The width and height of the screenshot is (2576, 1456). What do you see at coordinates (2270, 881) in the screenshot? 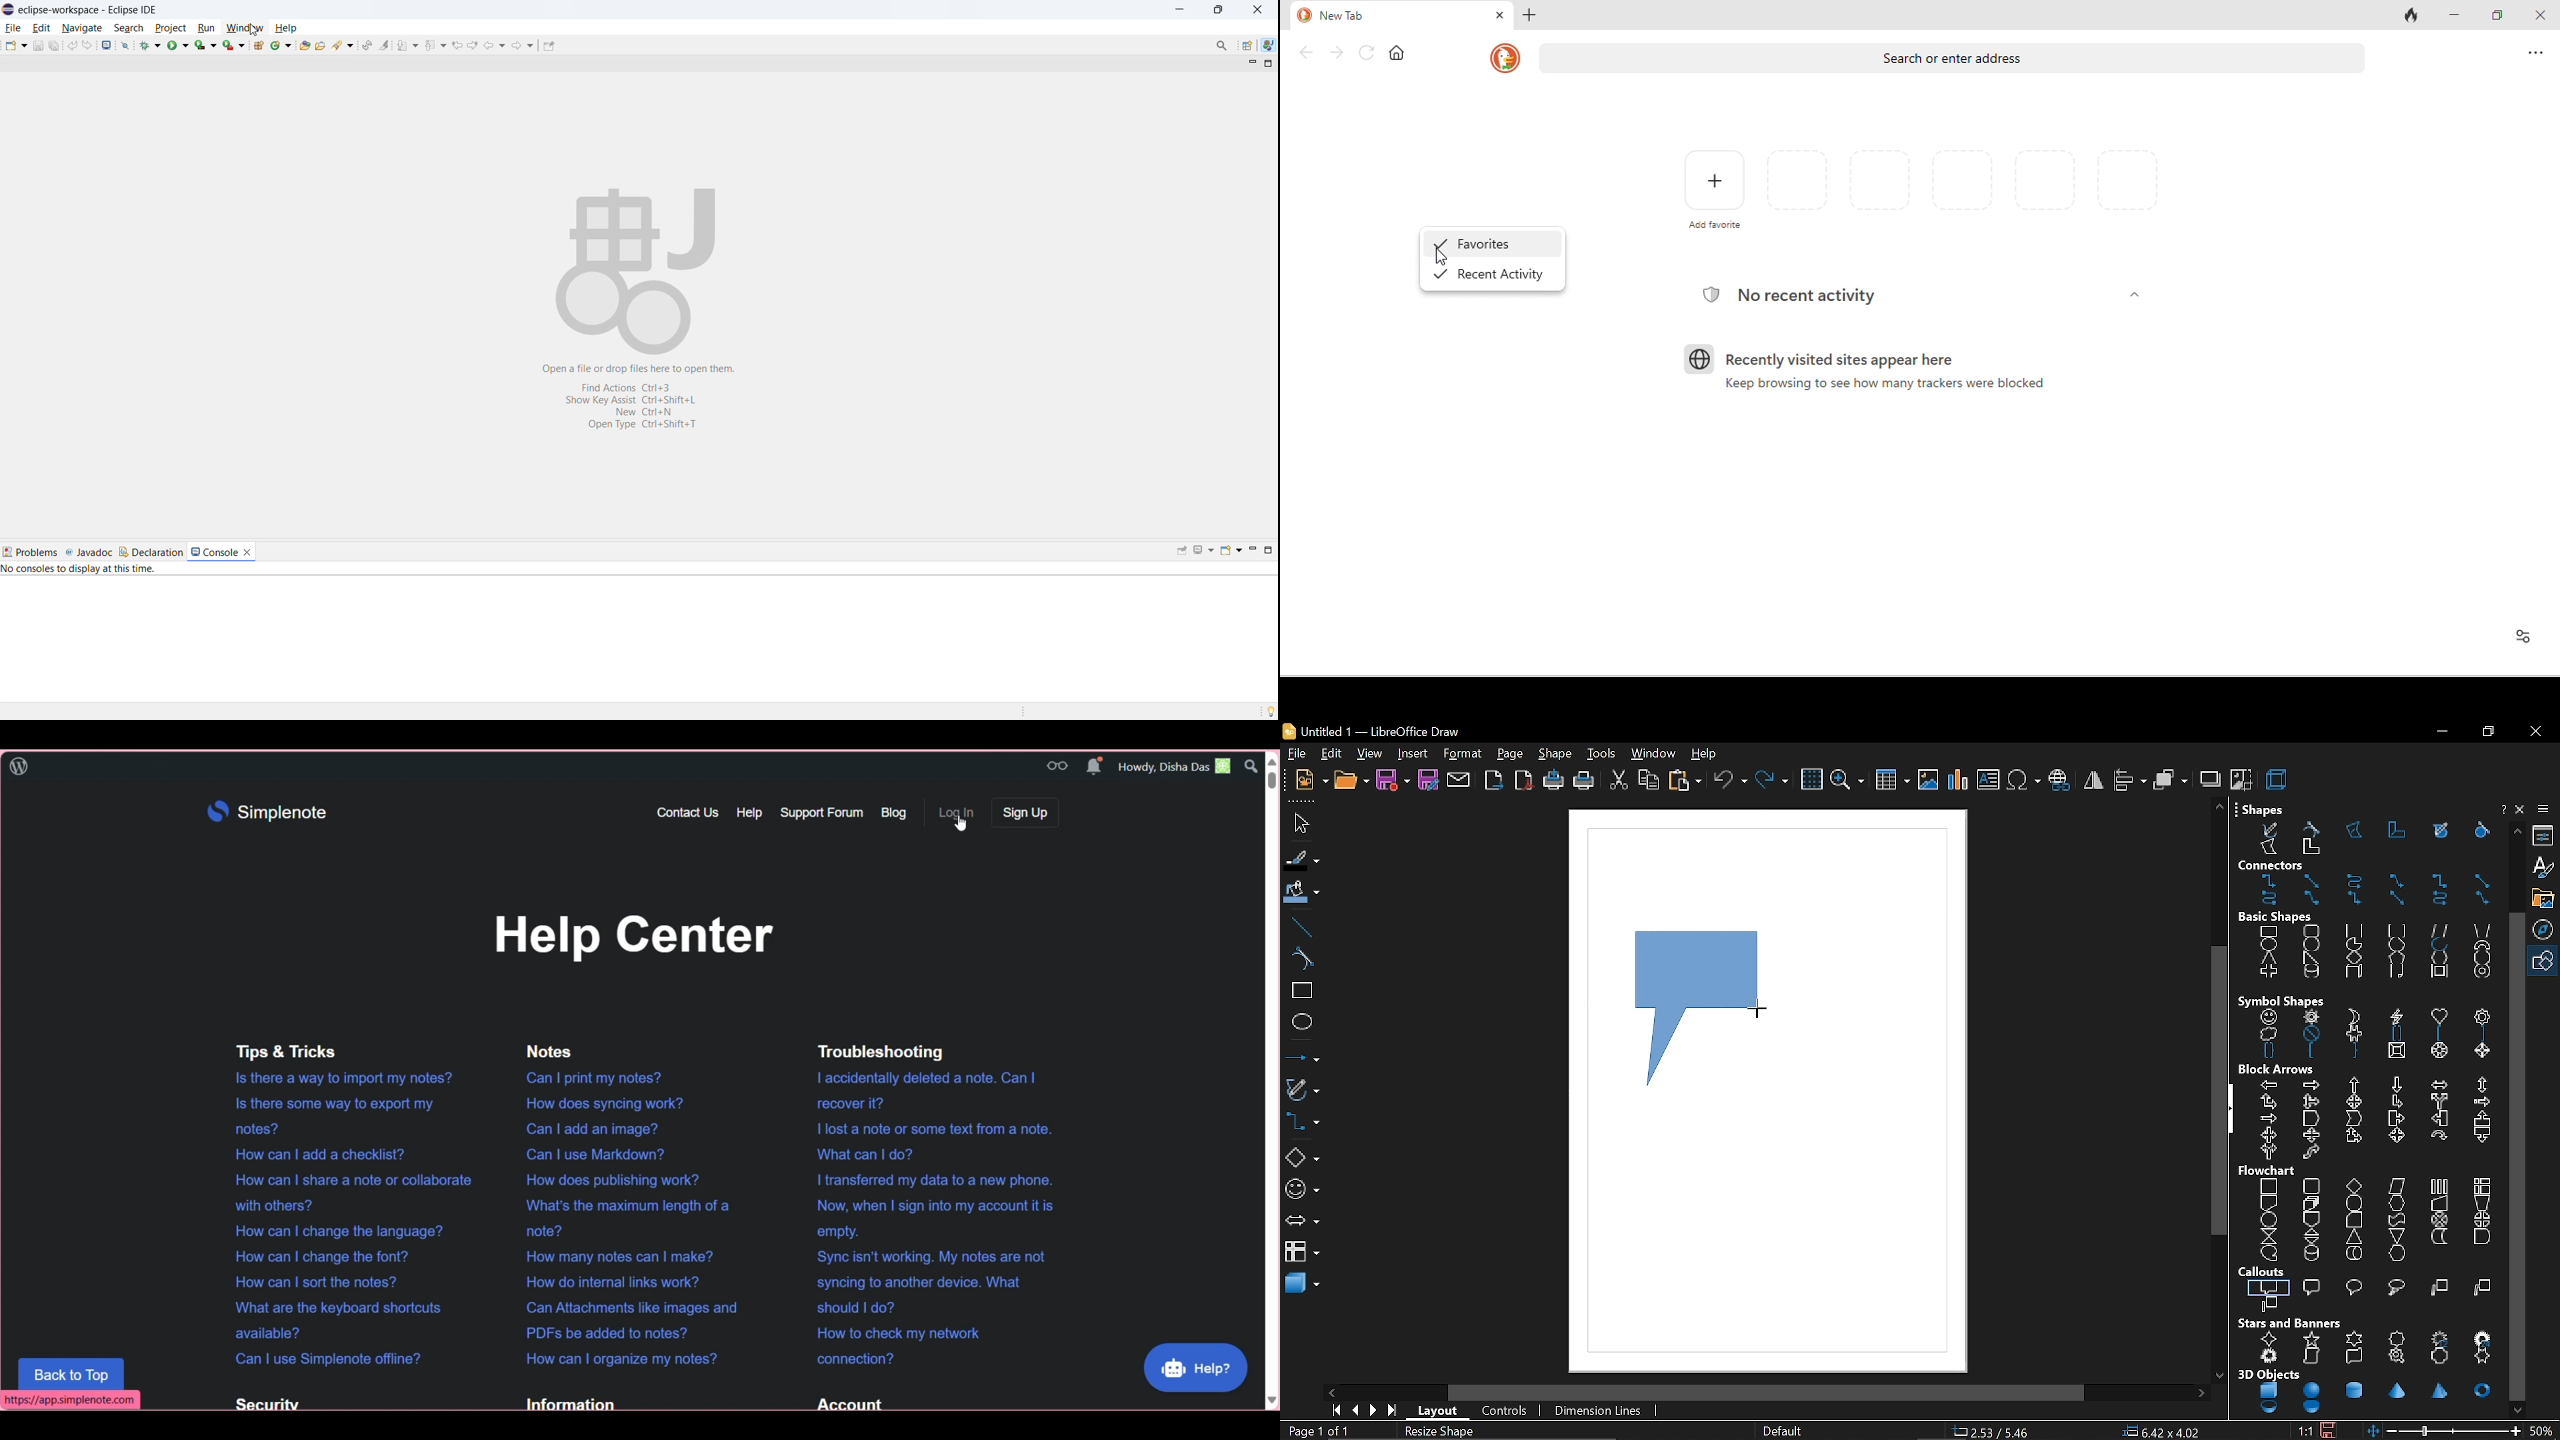
I see `connector ends with arrow` at bounding box center [2270, 881].